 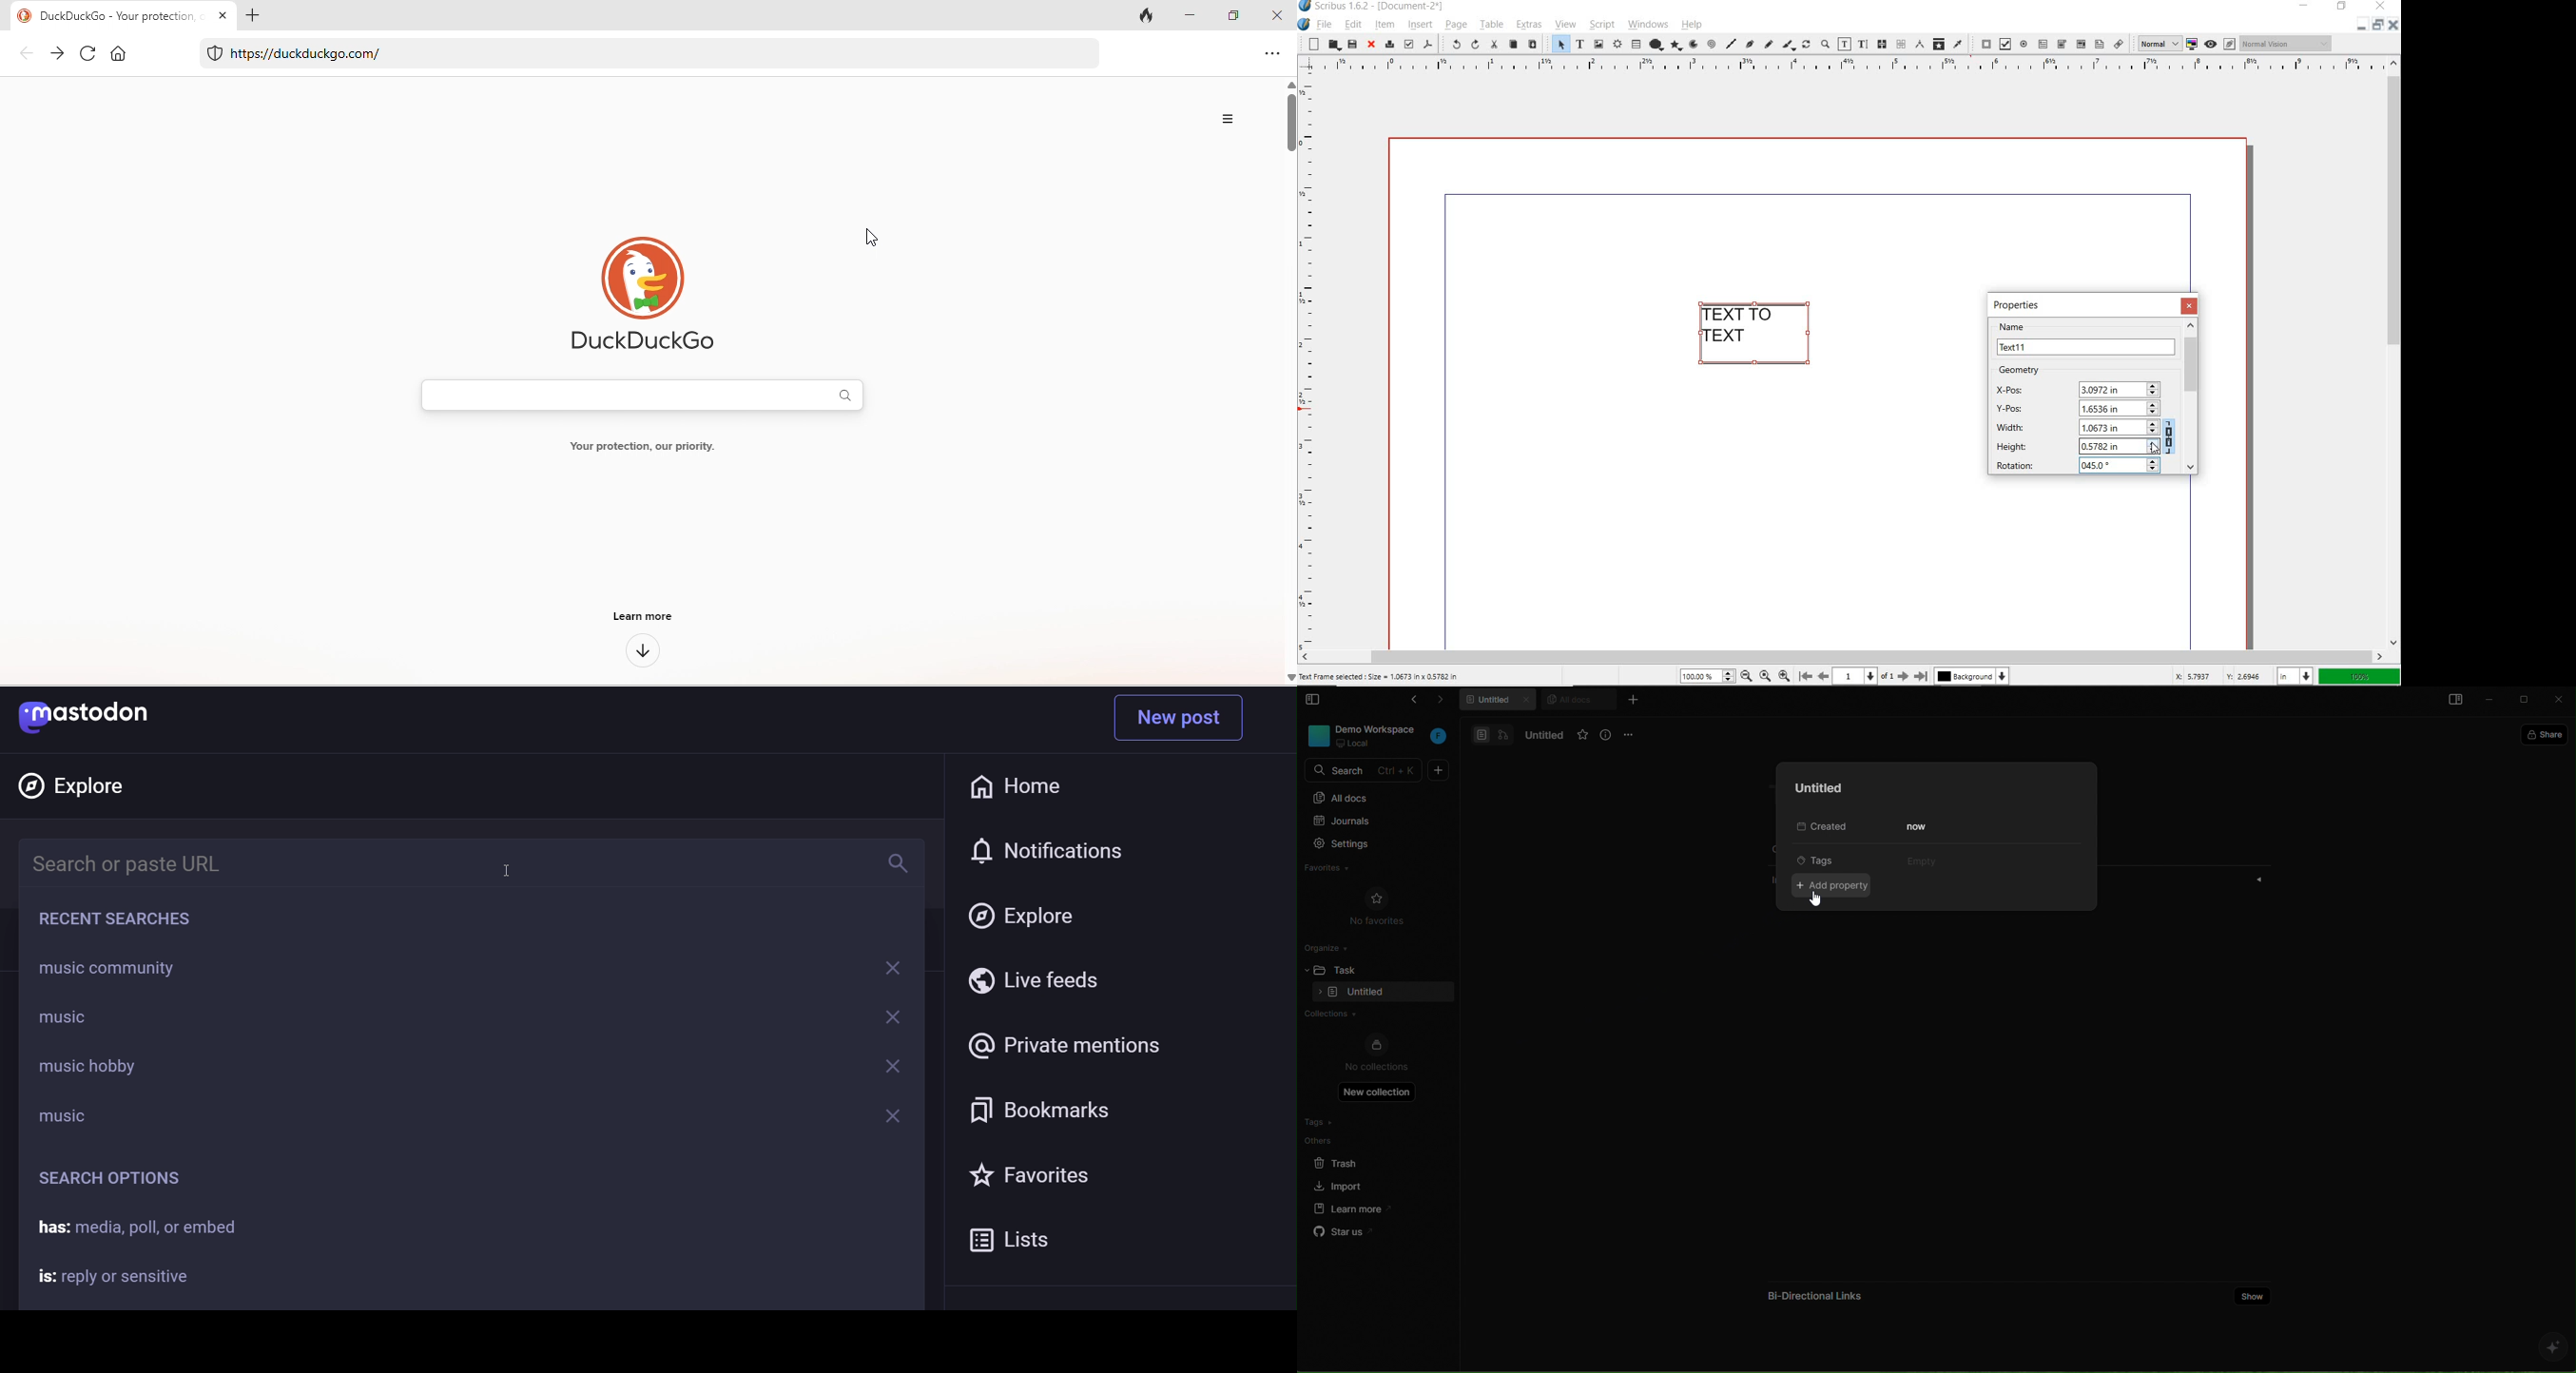 I want to click on view, so click(x=1566, y=25).